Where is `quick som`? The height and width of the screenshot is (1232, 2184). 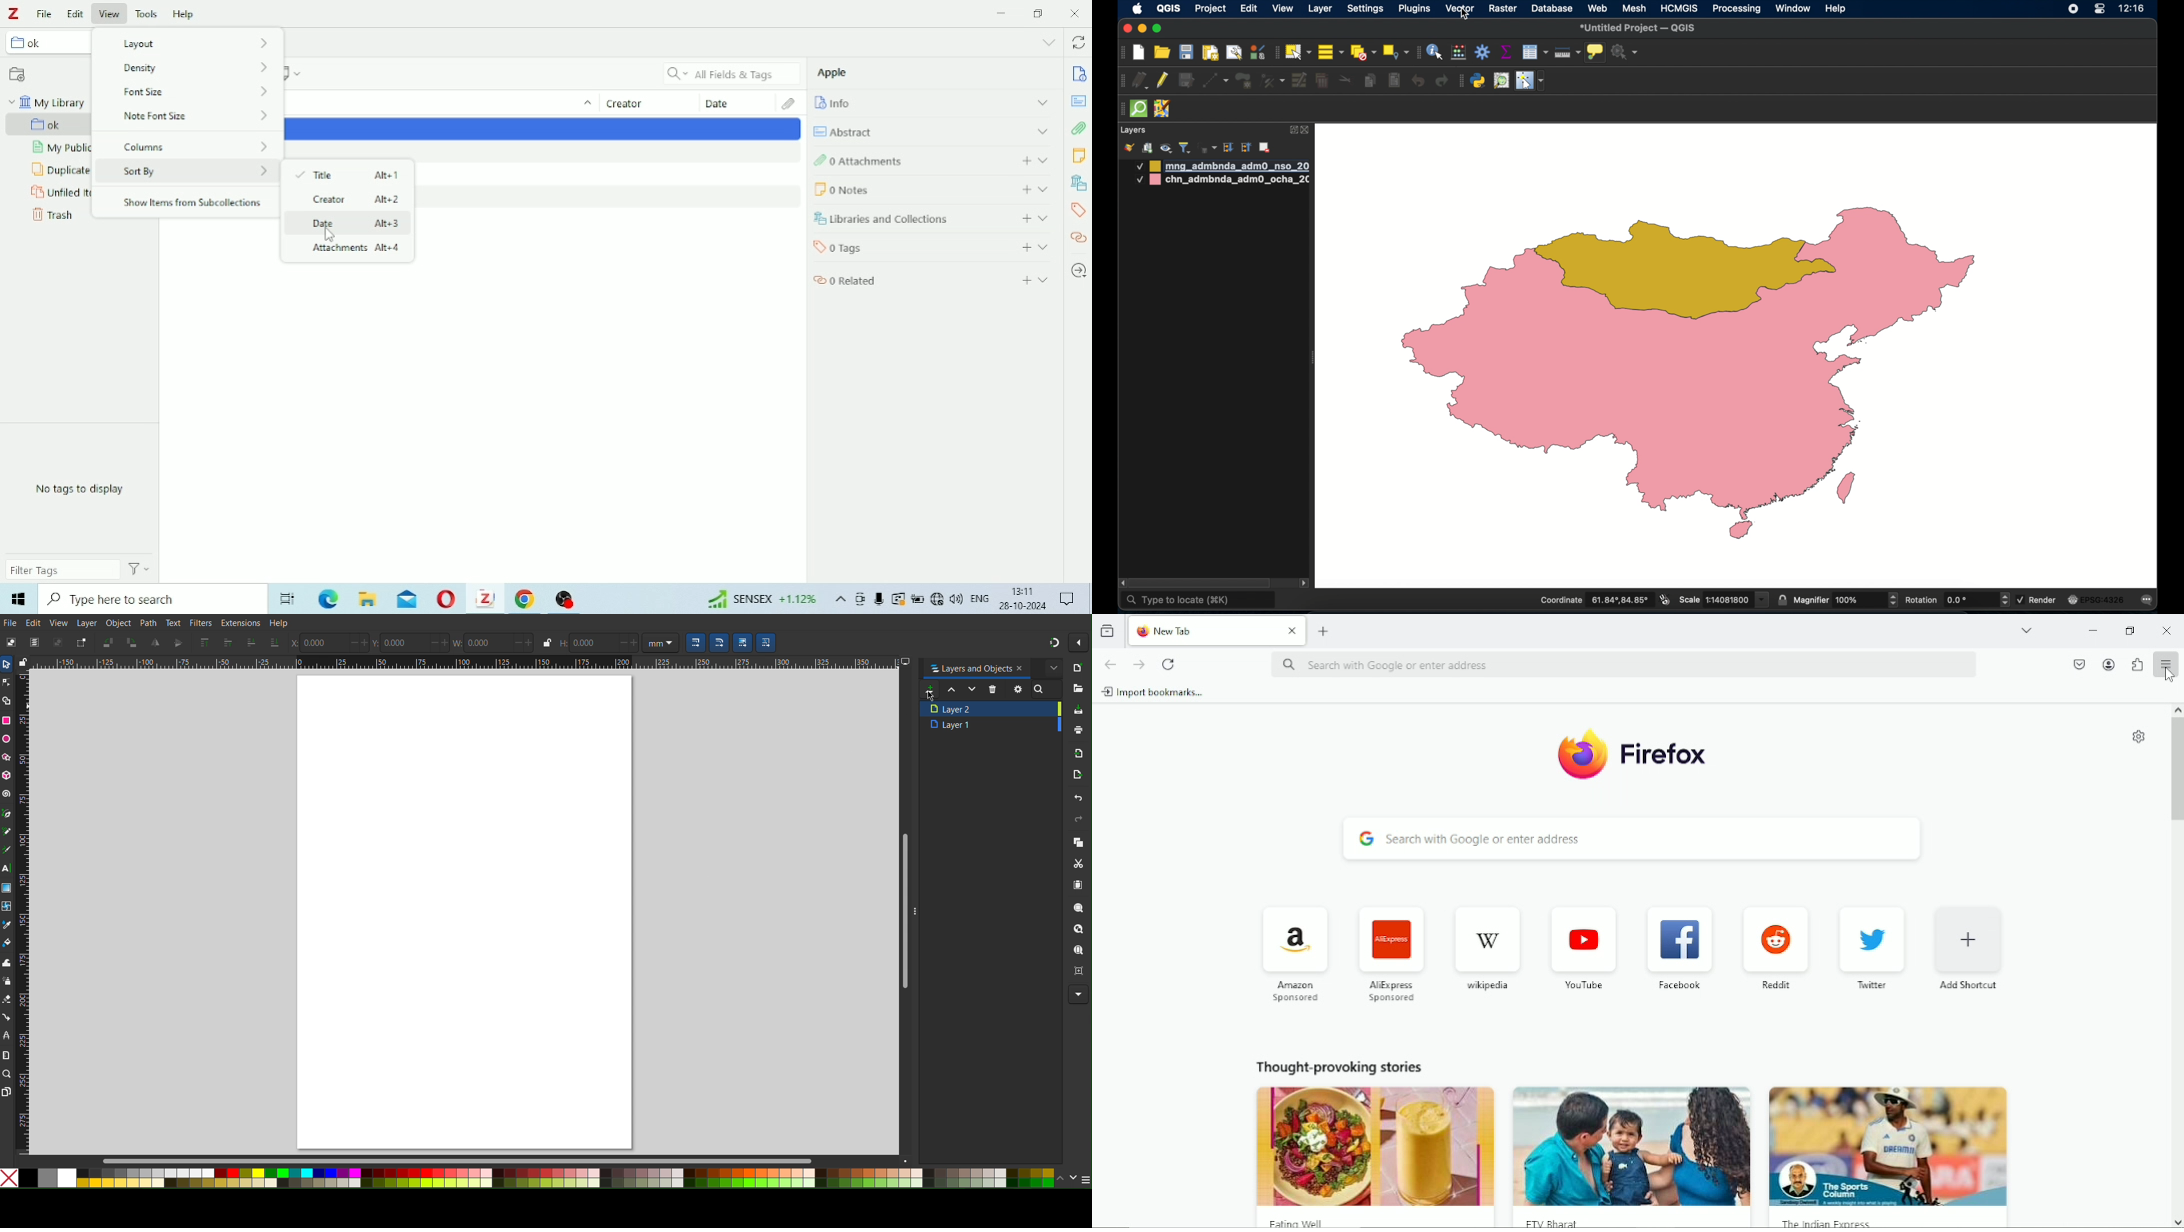
quick som is located at coordinates (1137, 109).